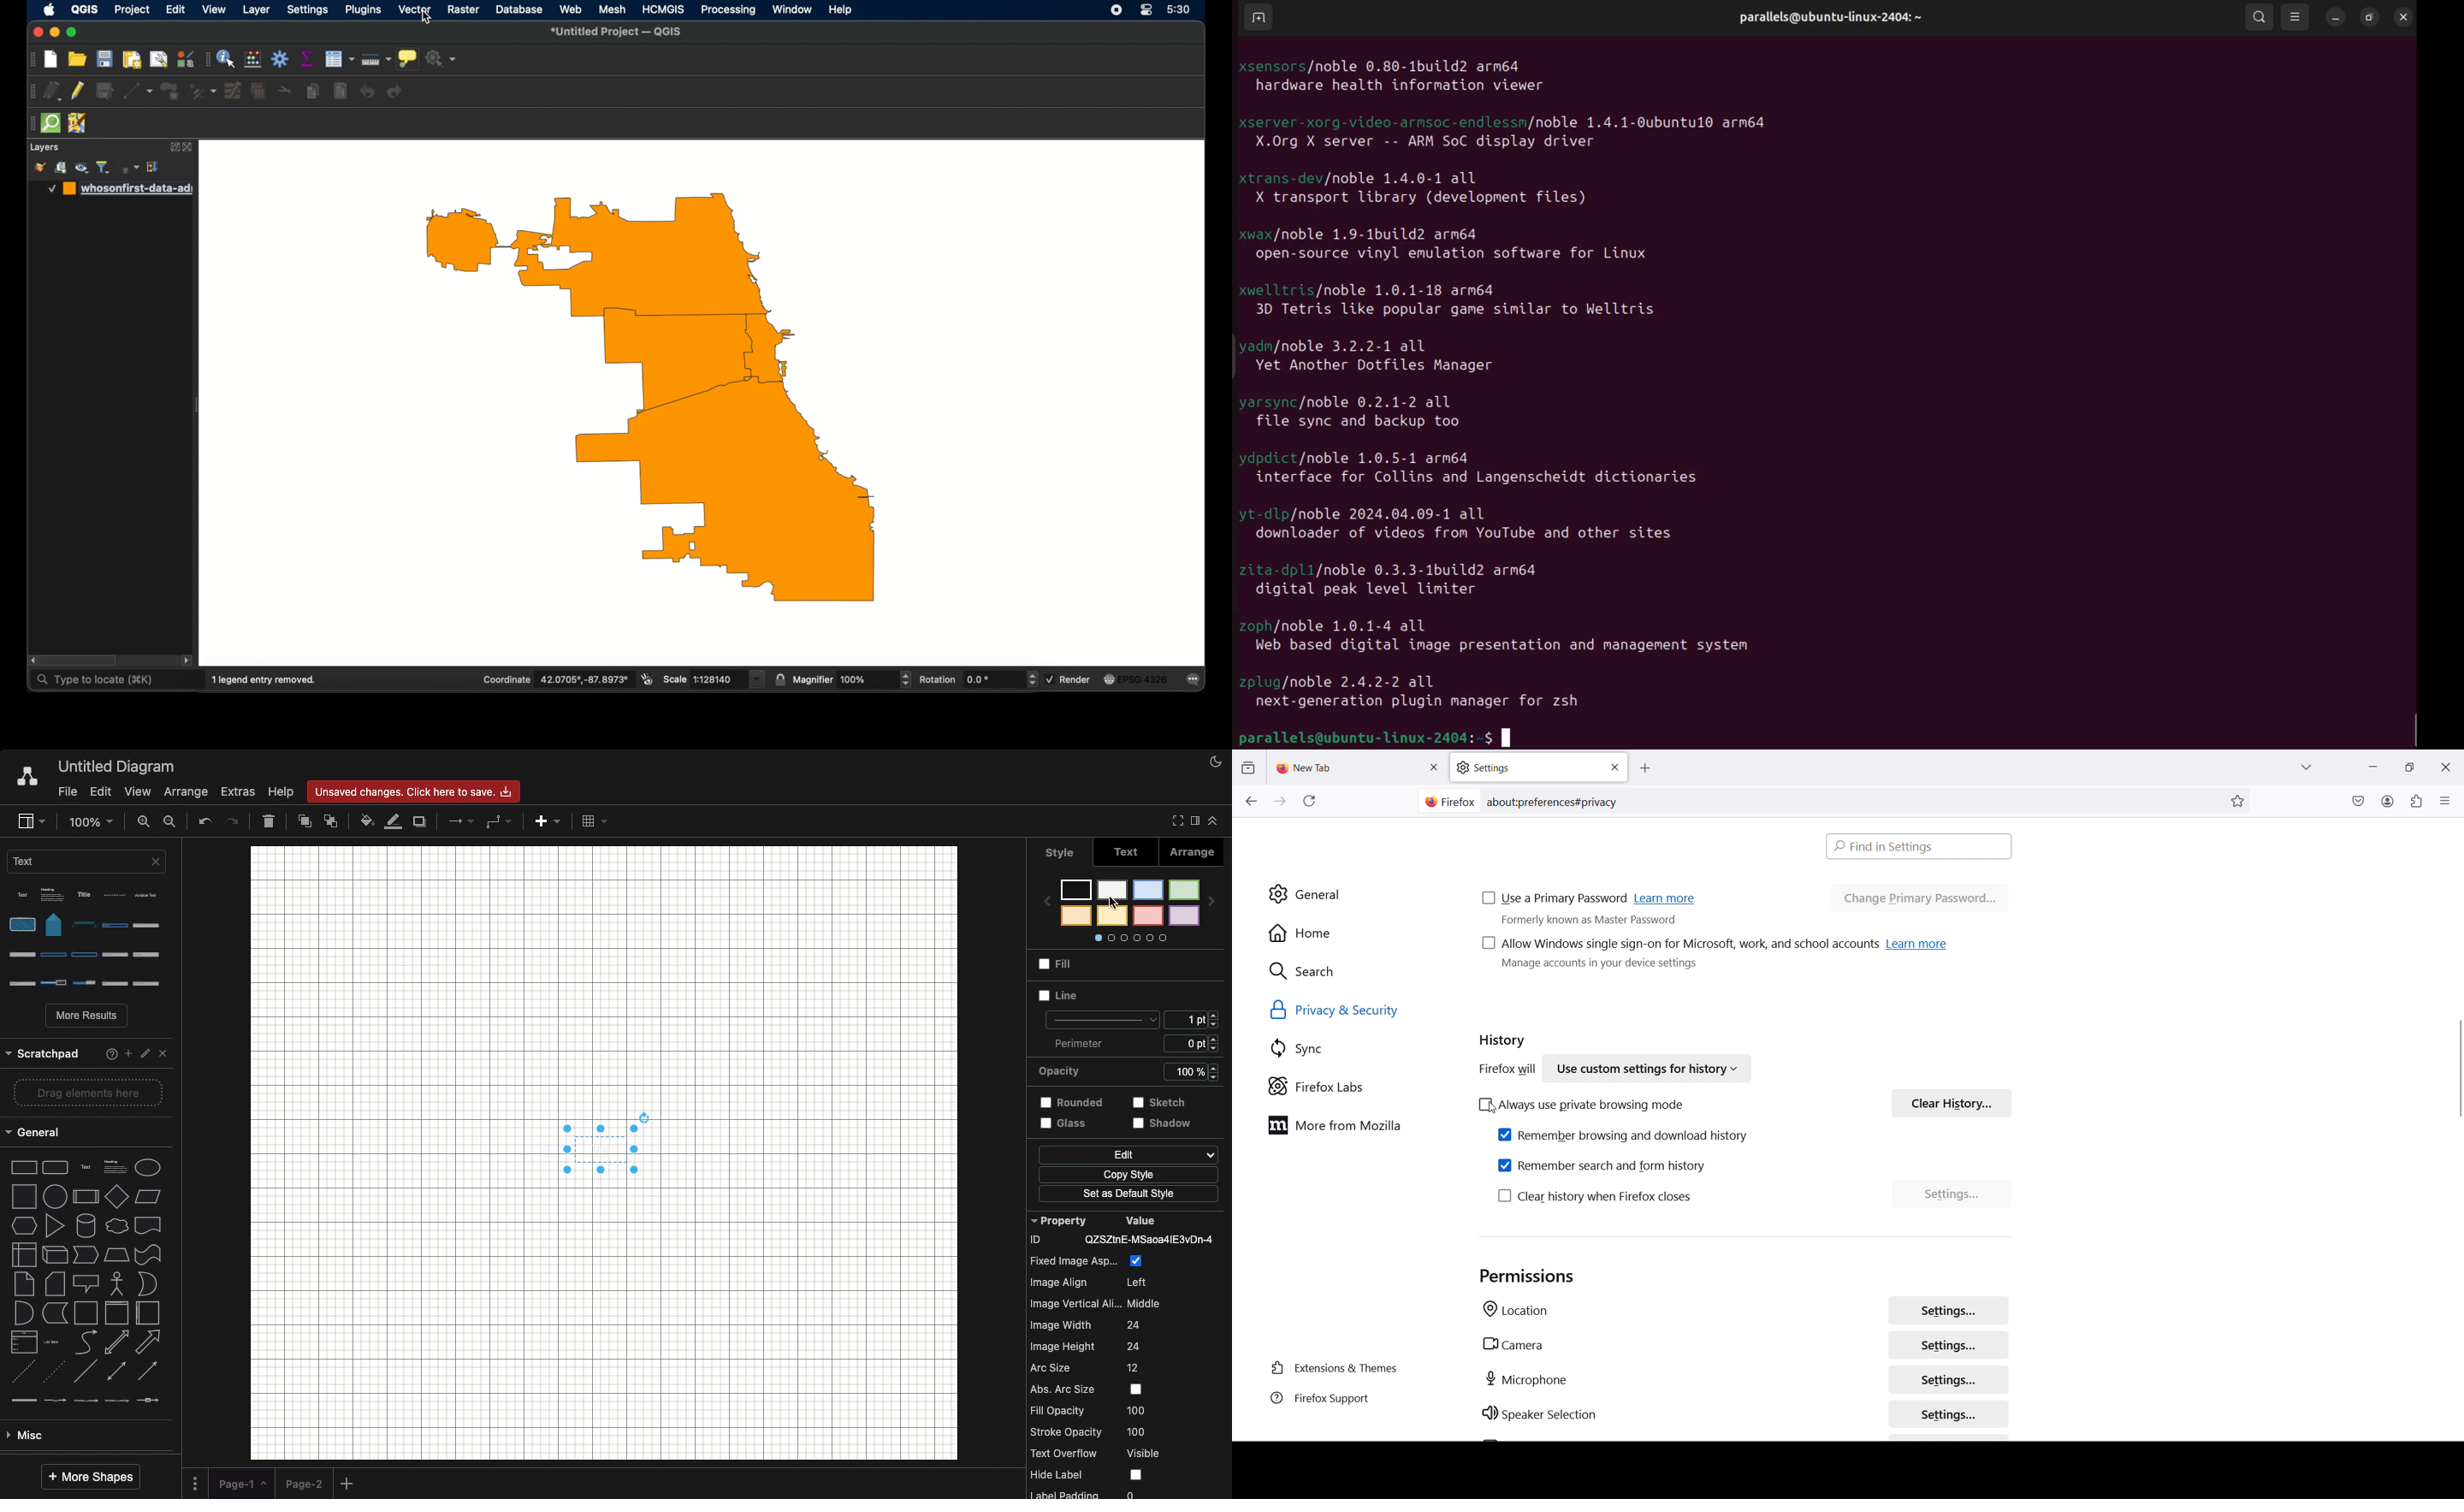 The image size is (2464, 1512). I want to click on polygon feature, so click(169, 90).